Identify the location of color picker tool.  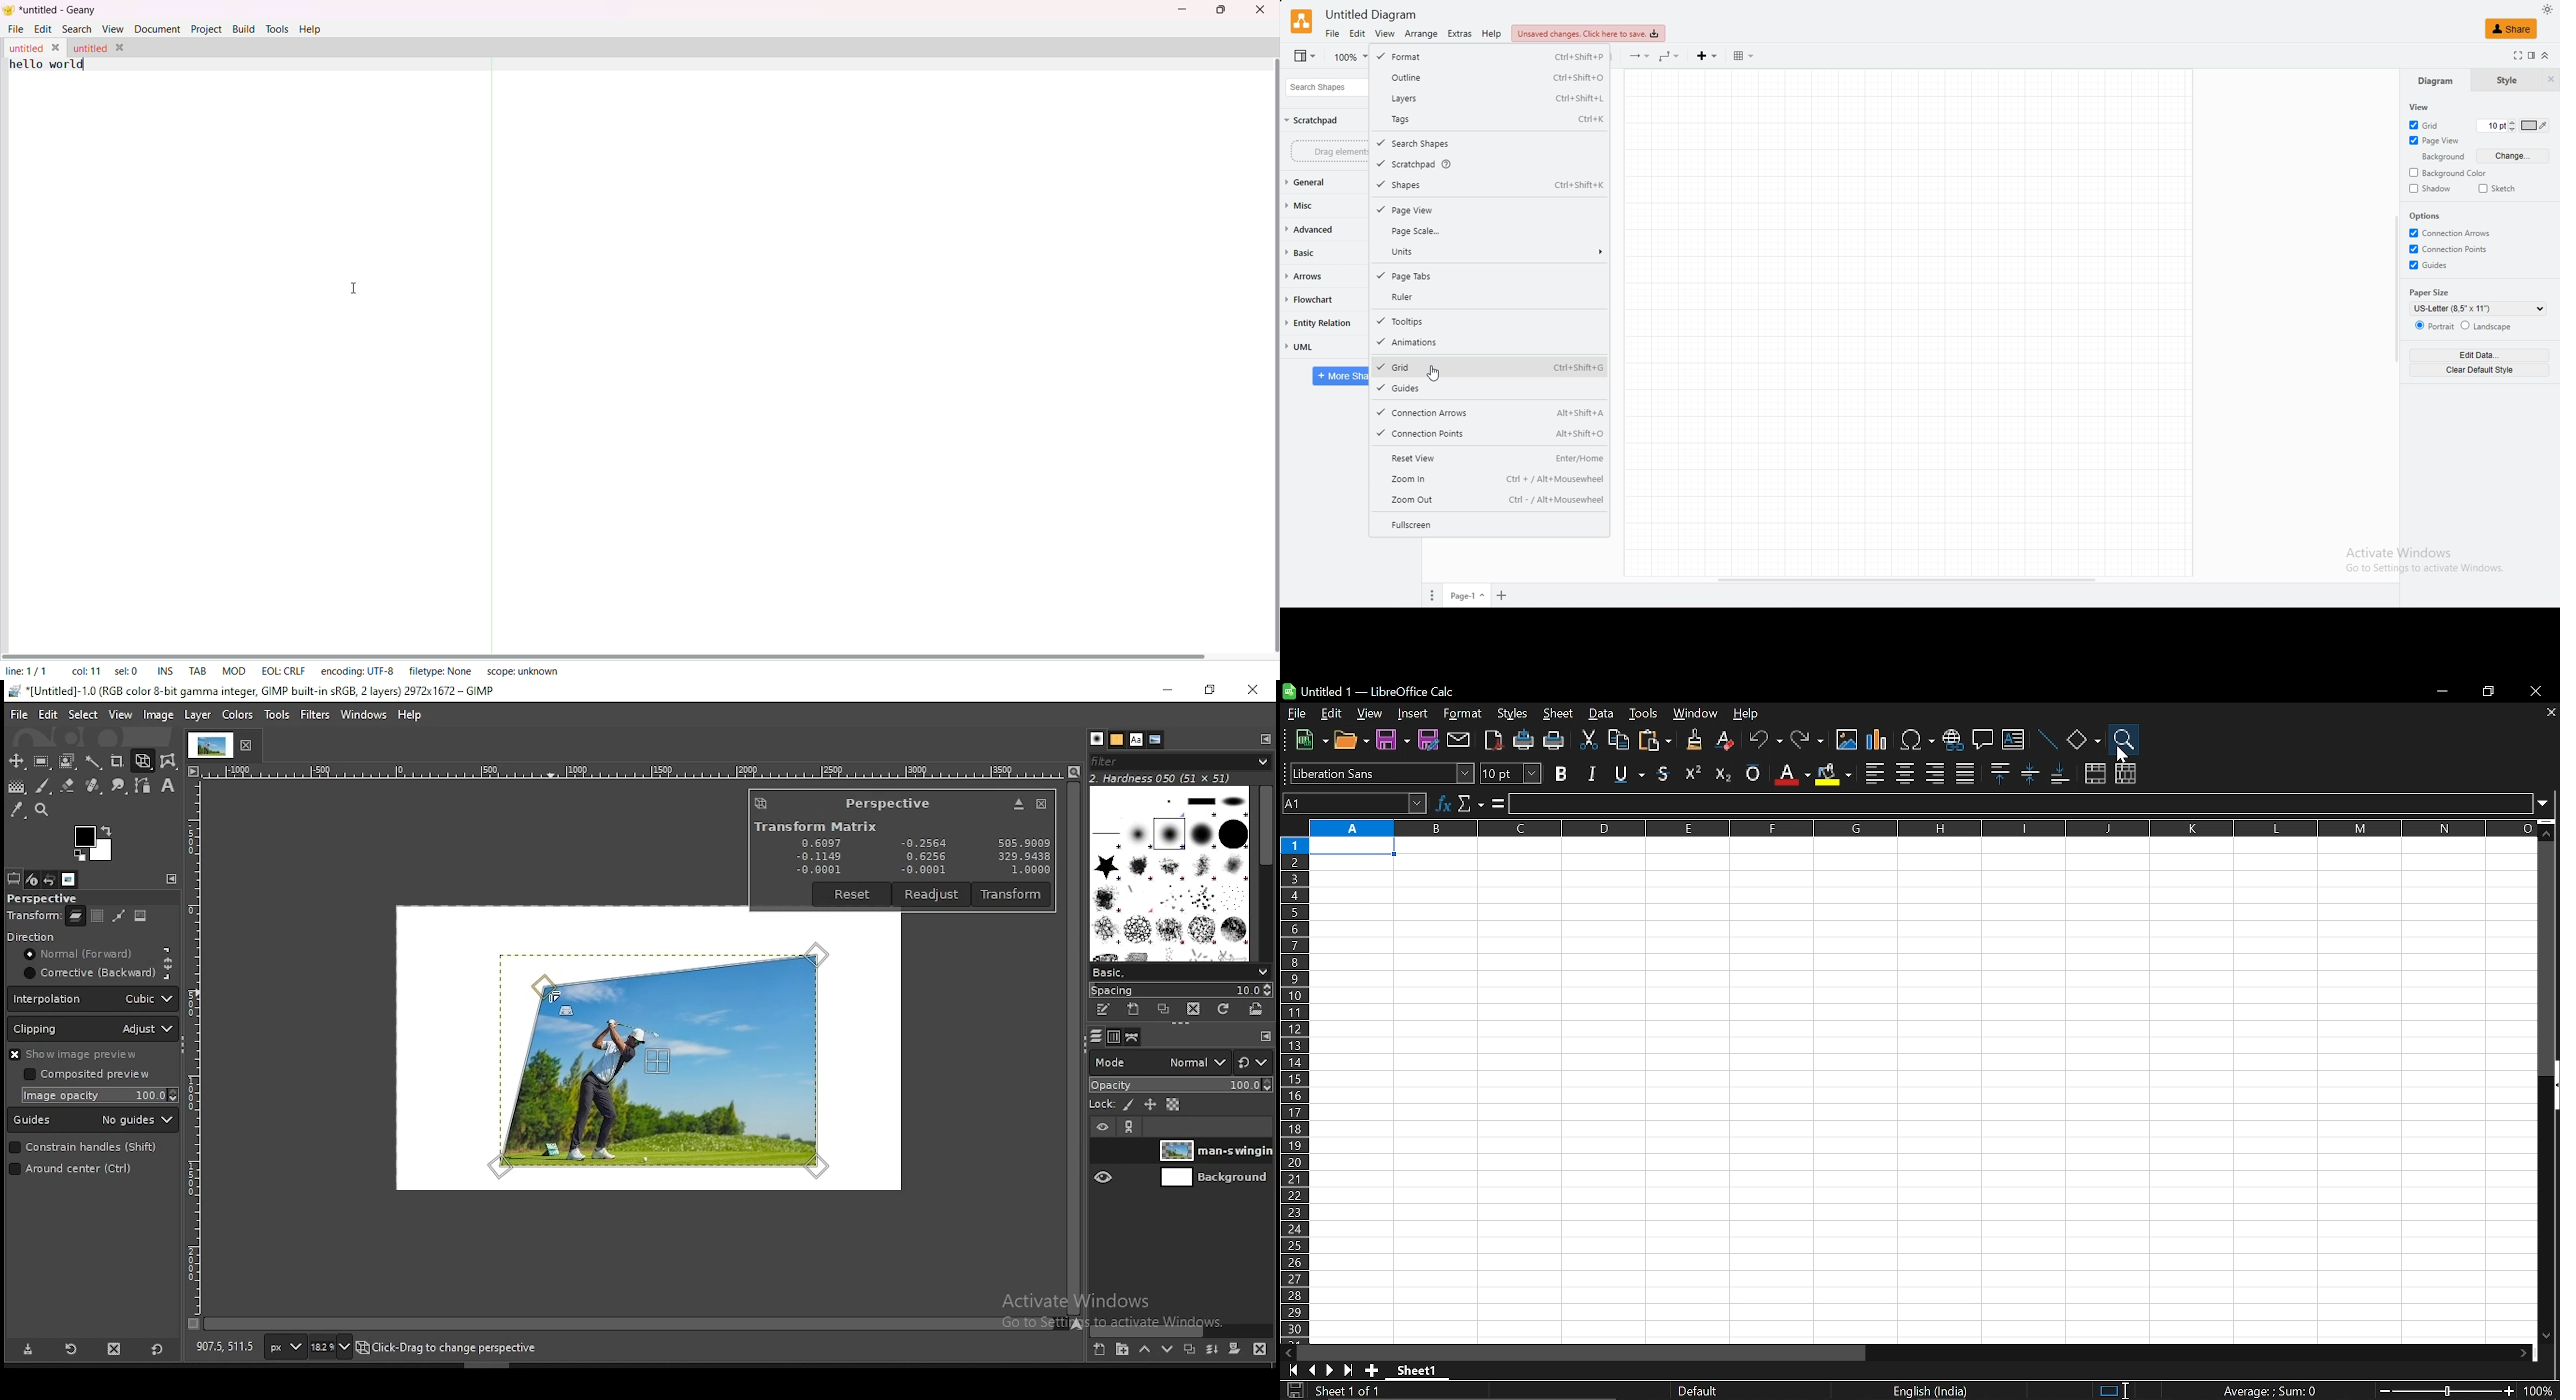
(17, 812).